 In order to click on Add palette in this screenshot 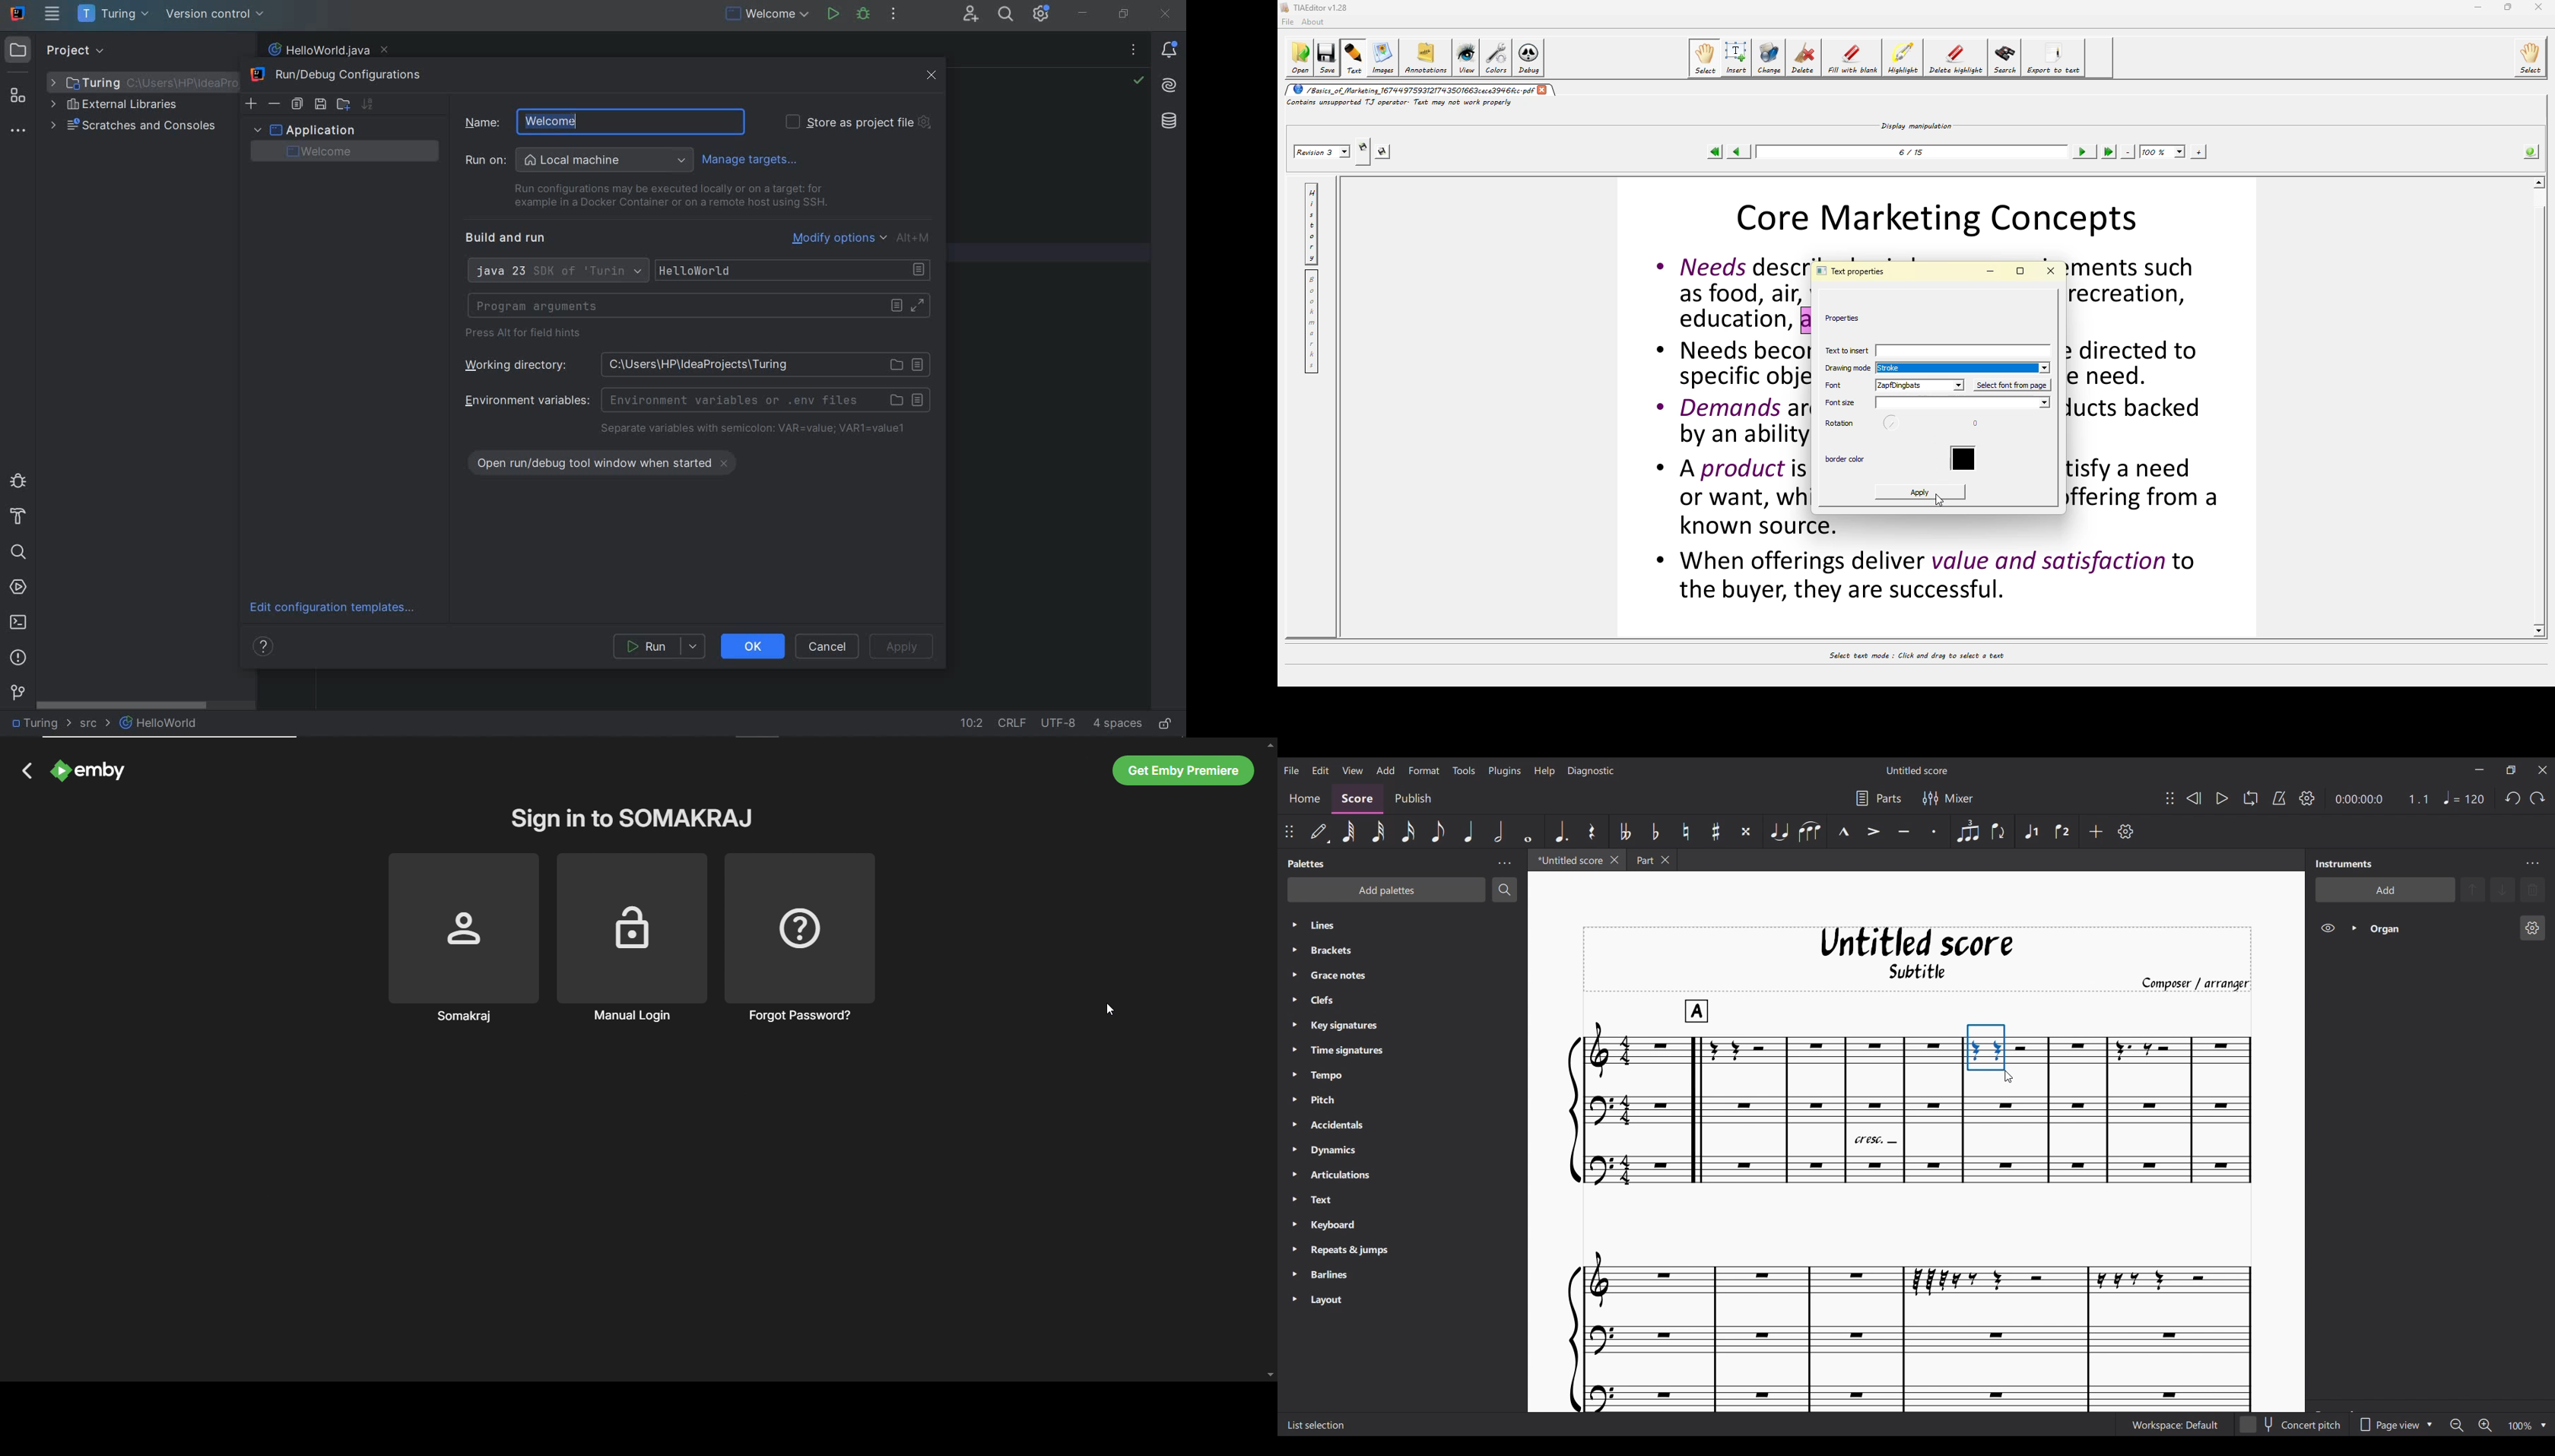, I will do `click(1387, 890)`.